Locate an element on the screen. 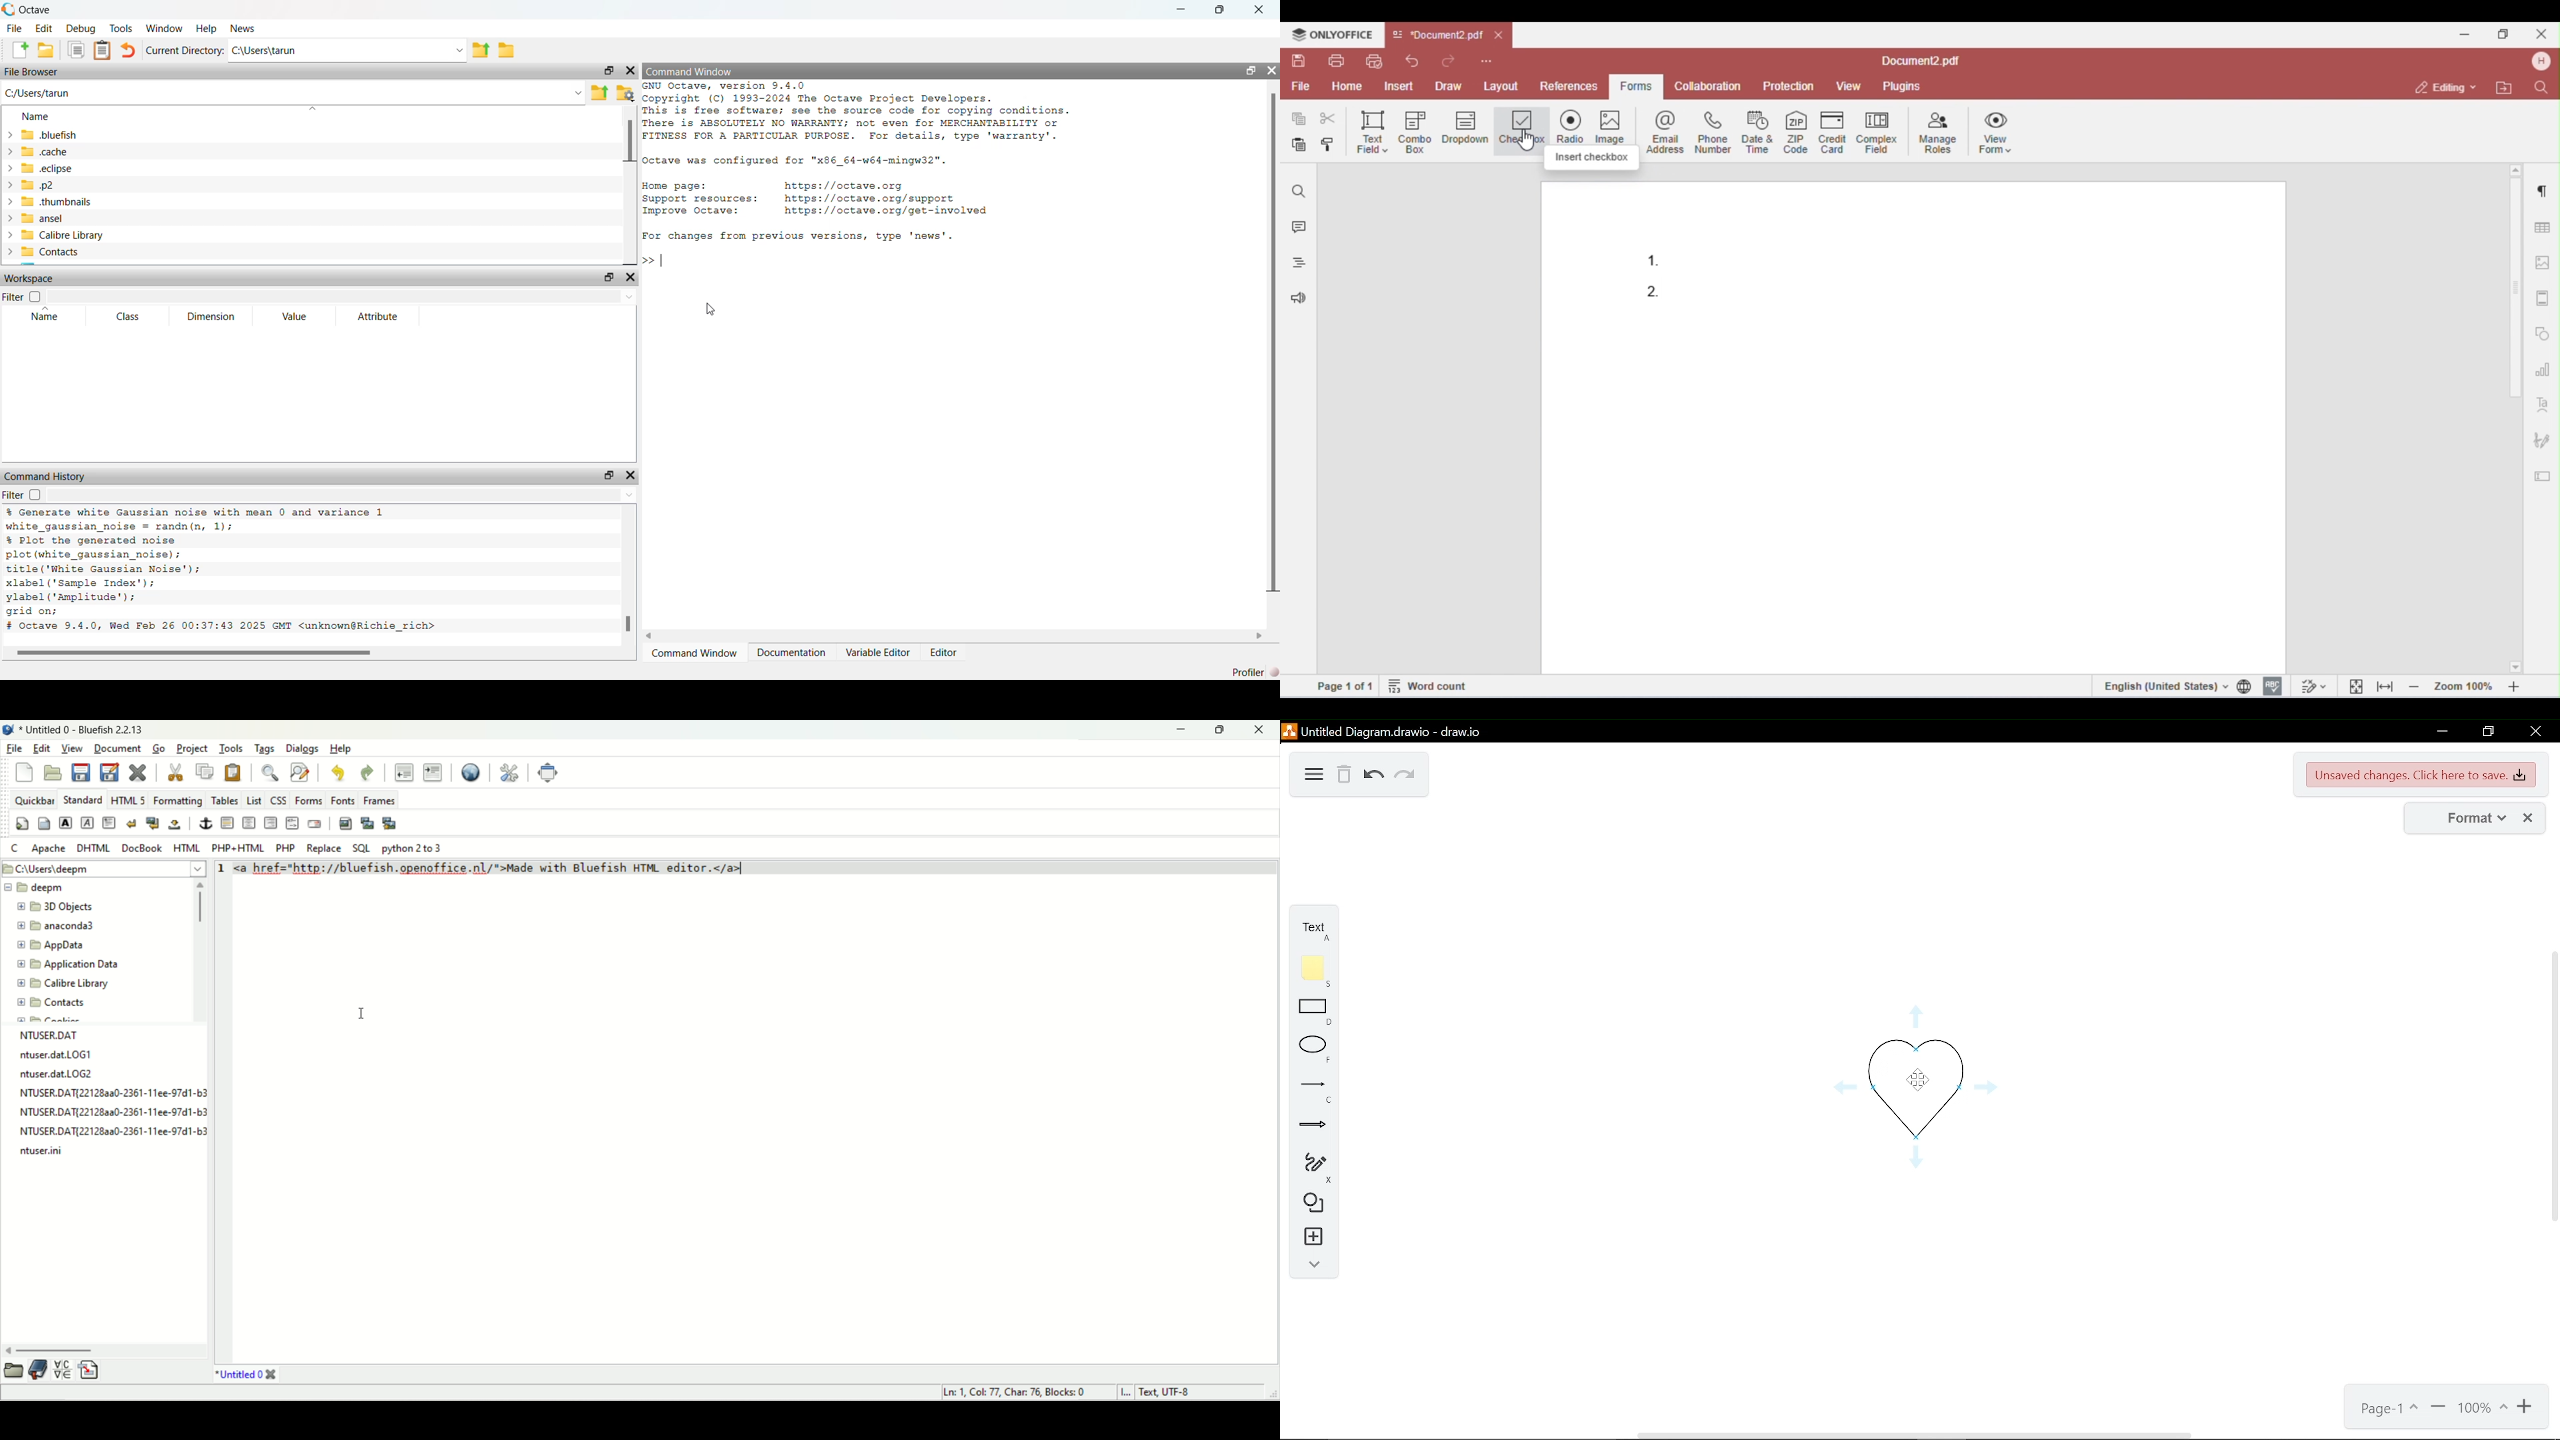  help is located at coordinates (342, 749).